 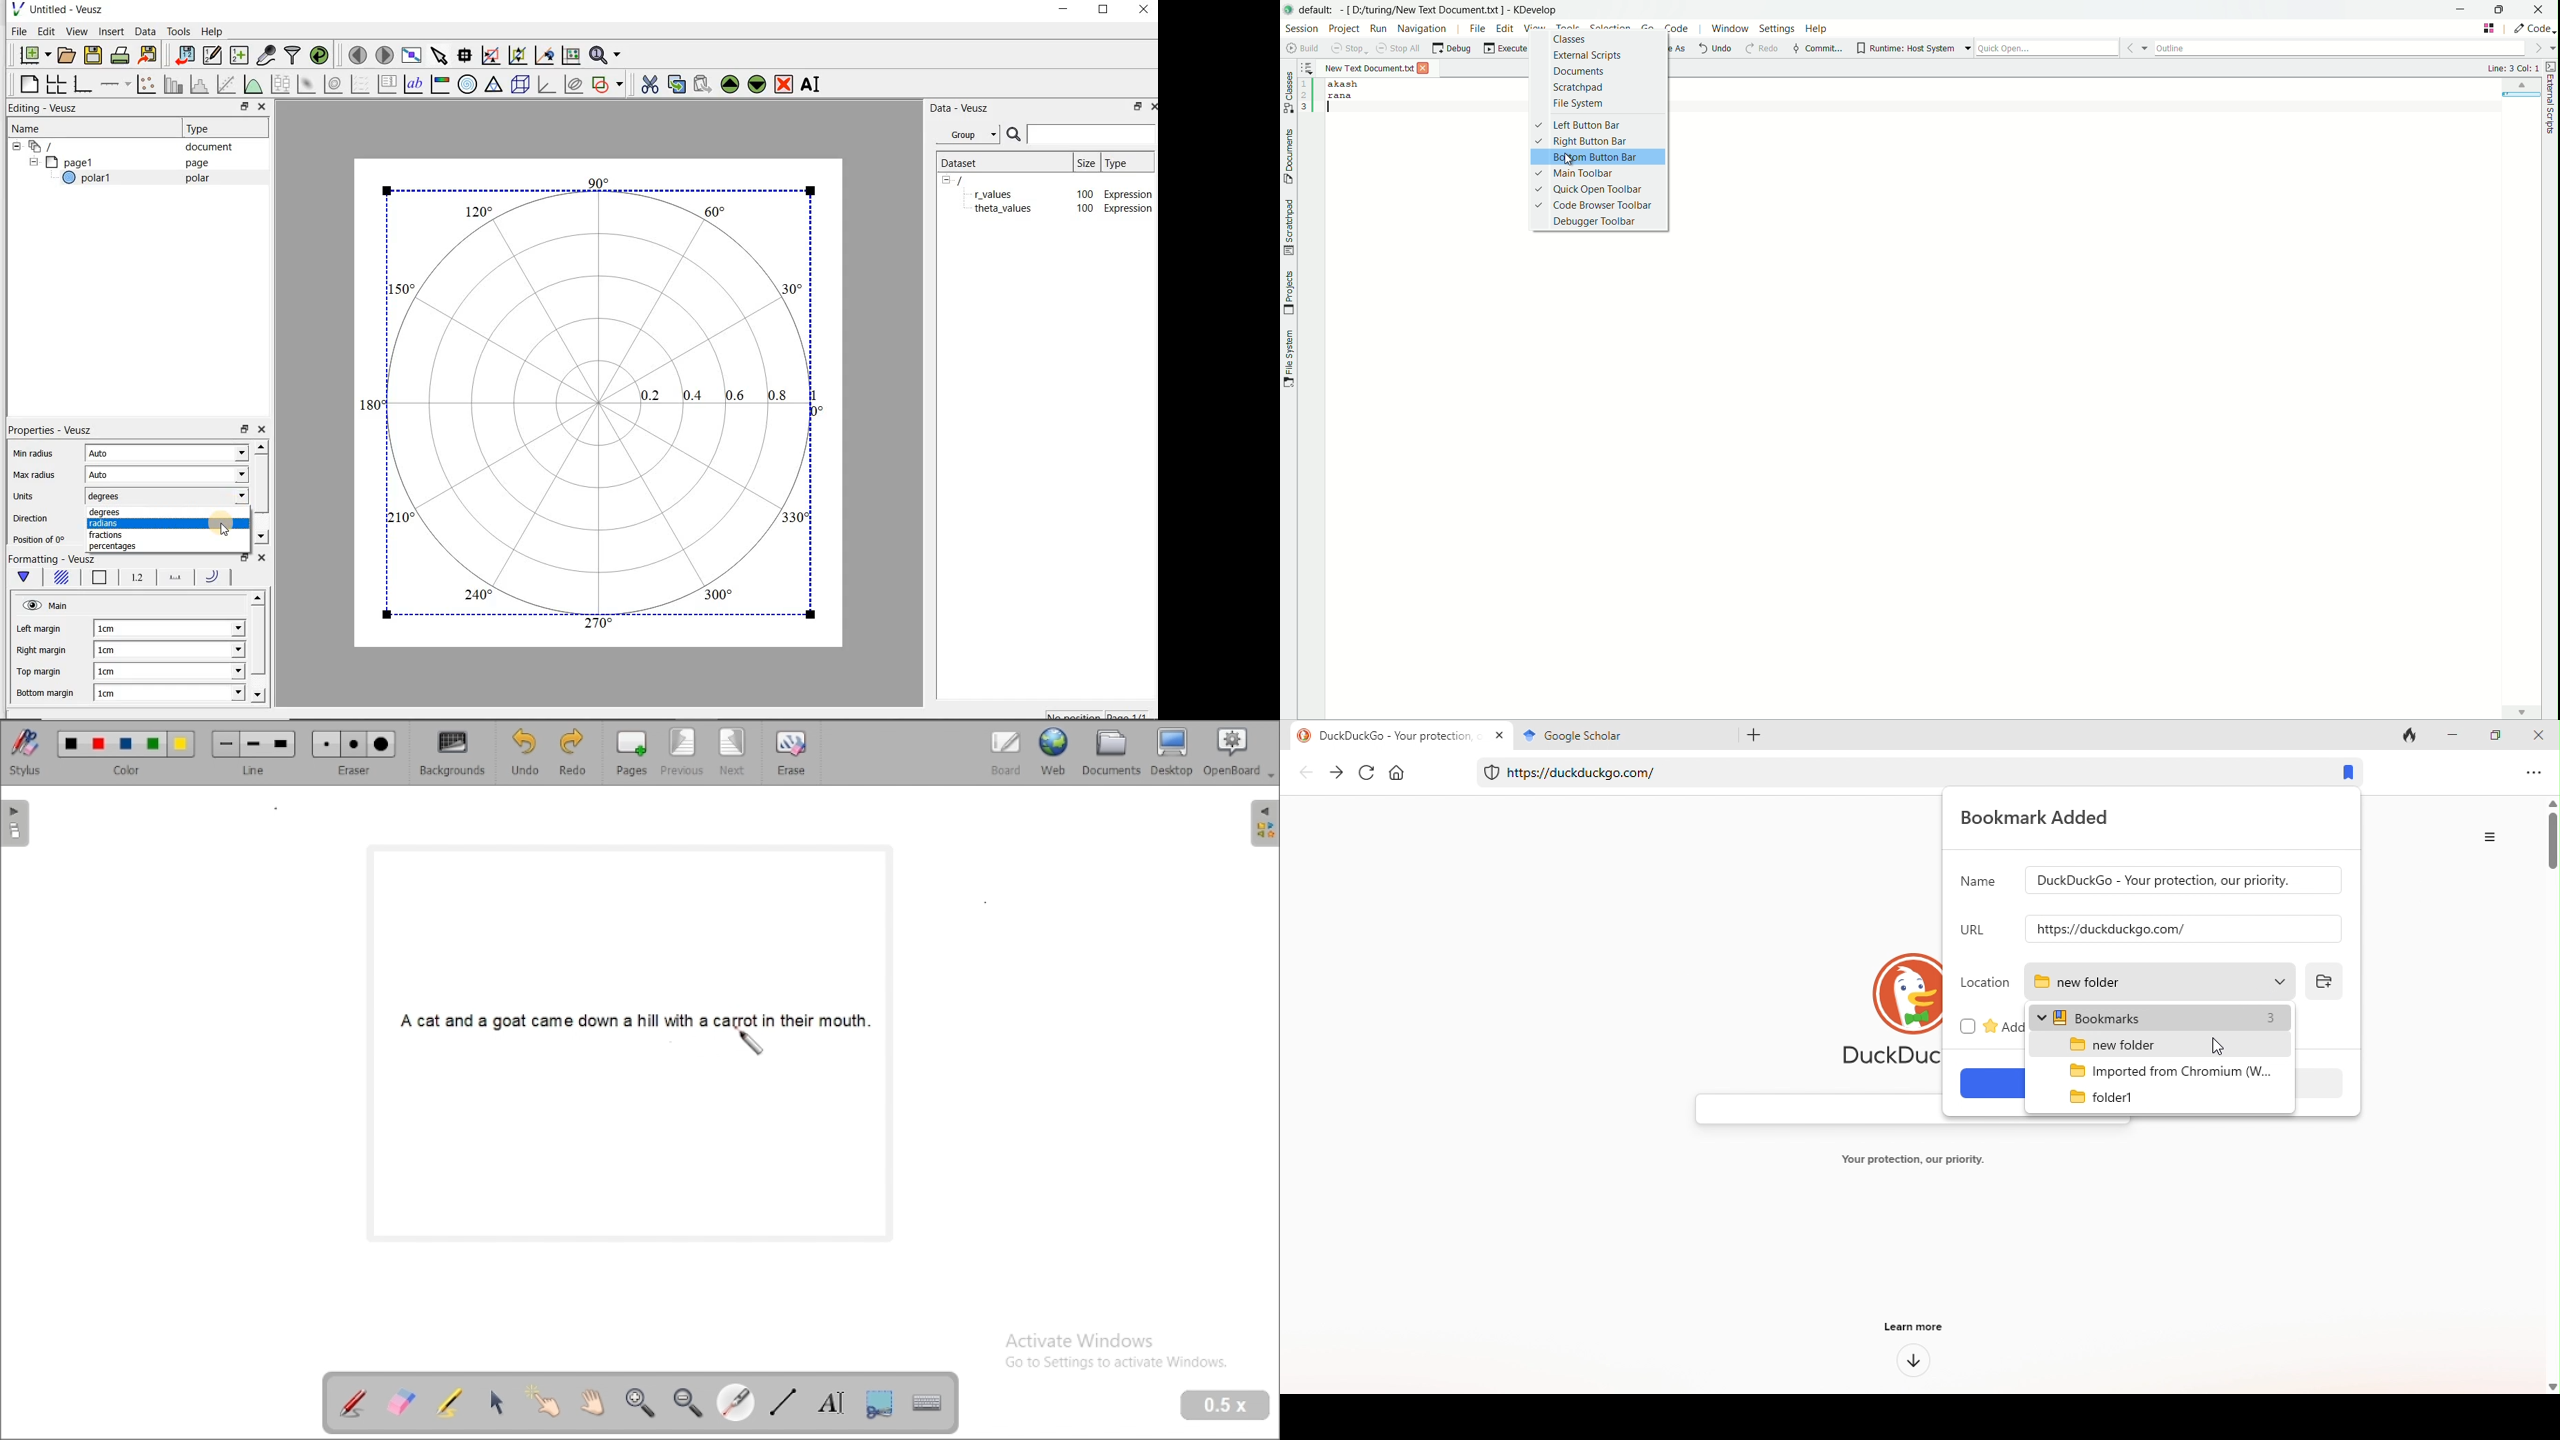 What do you see at coordinates (1133, 714) in the screenshot?
I see `page1/1` at bounding box center [1133, 714].